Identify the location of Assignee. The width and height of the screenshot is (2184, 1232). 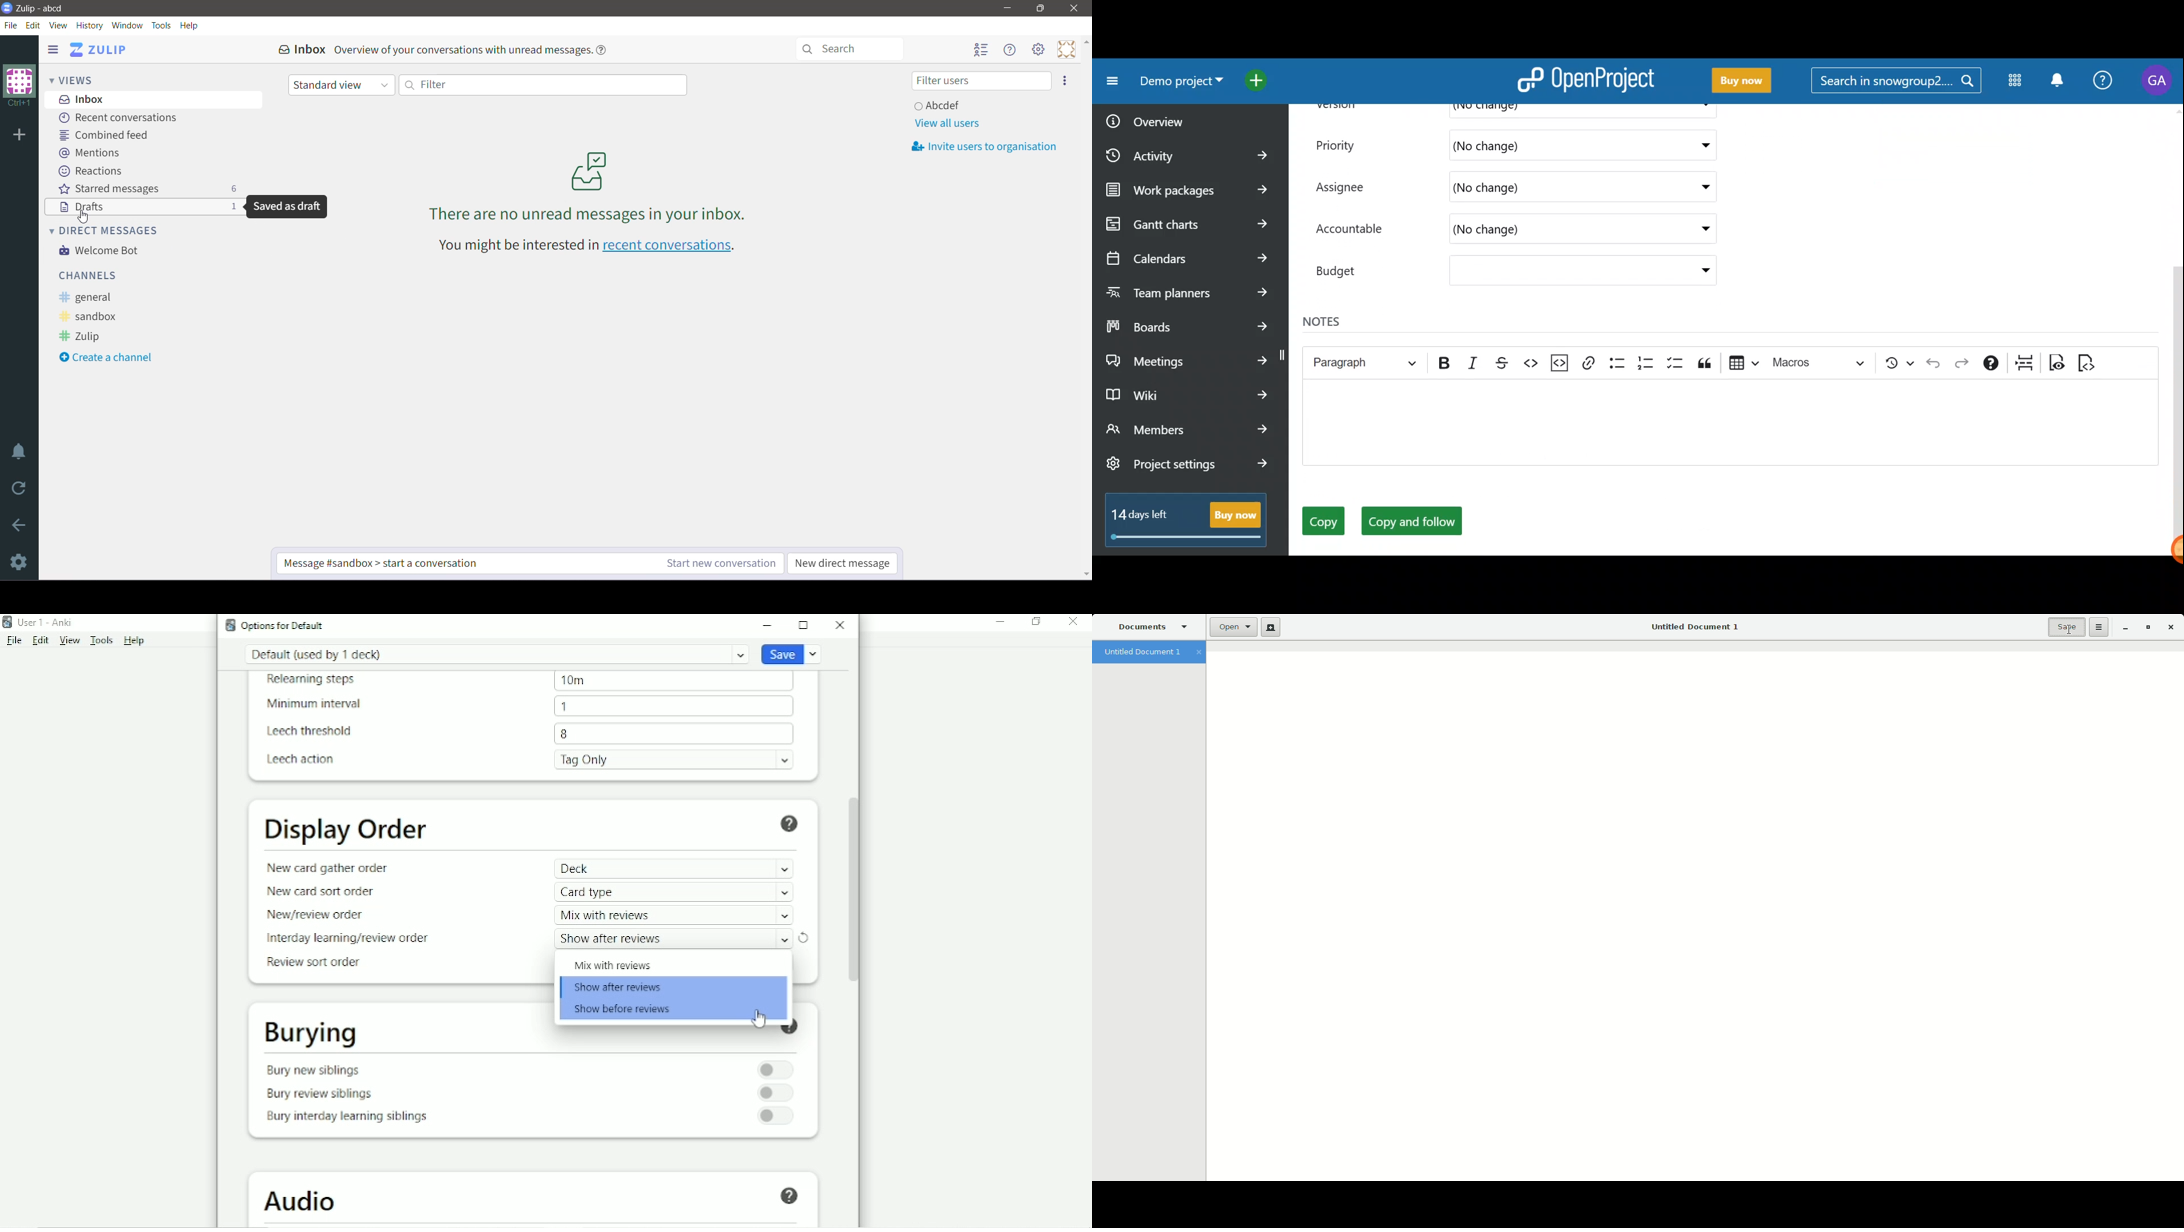
(1347, 188).